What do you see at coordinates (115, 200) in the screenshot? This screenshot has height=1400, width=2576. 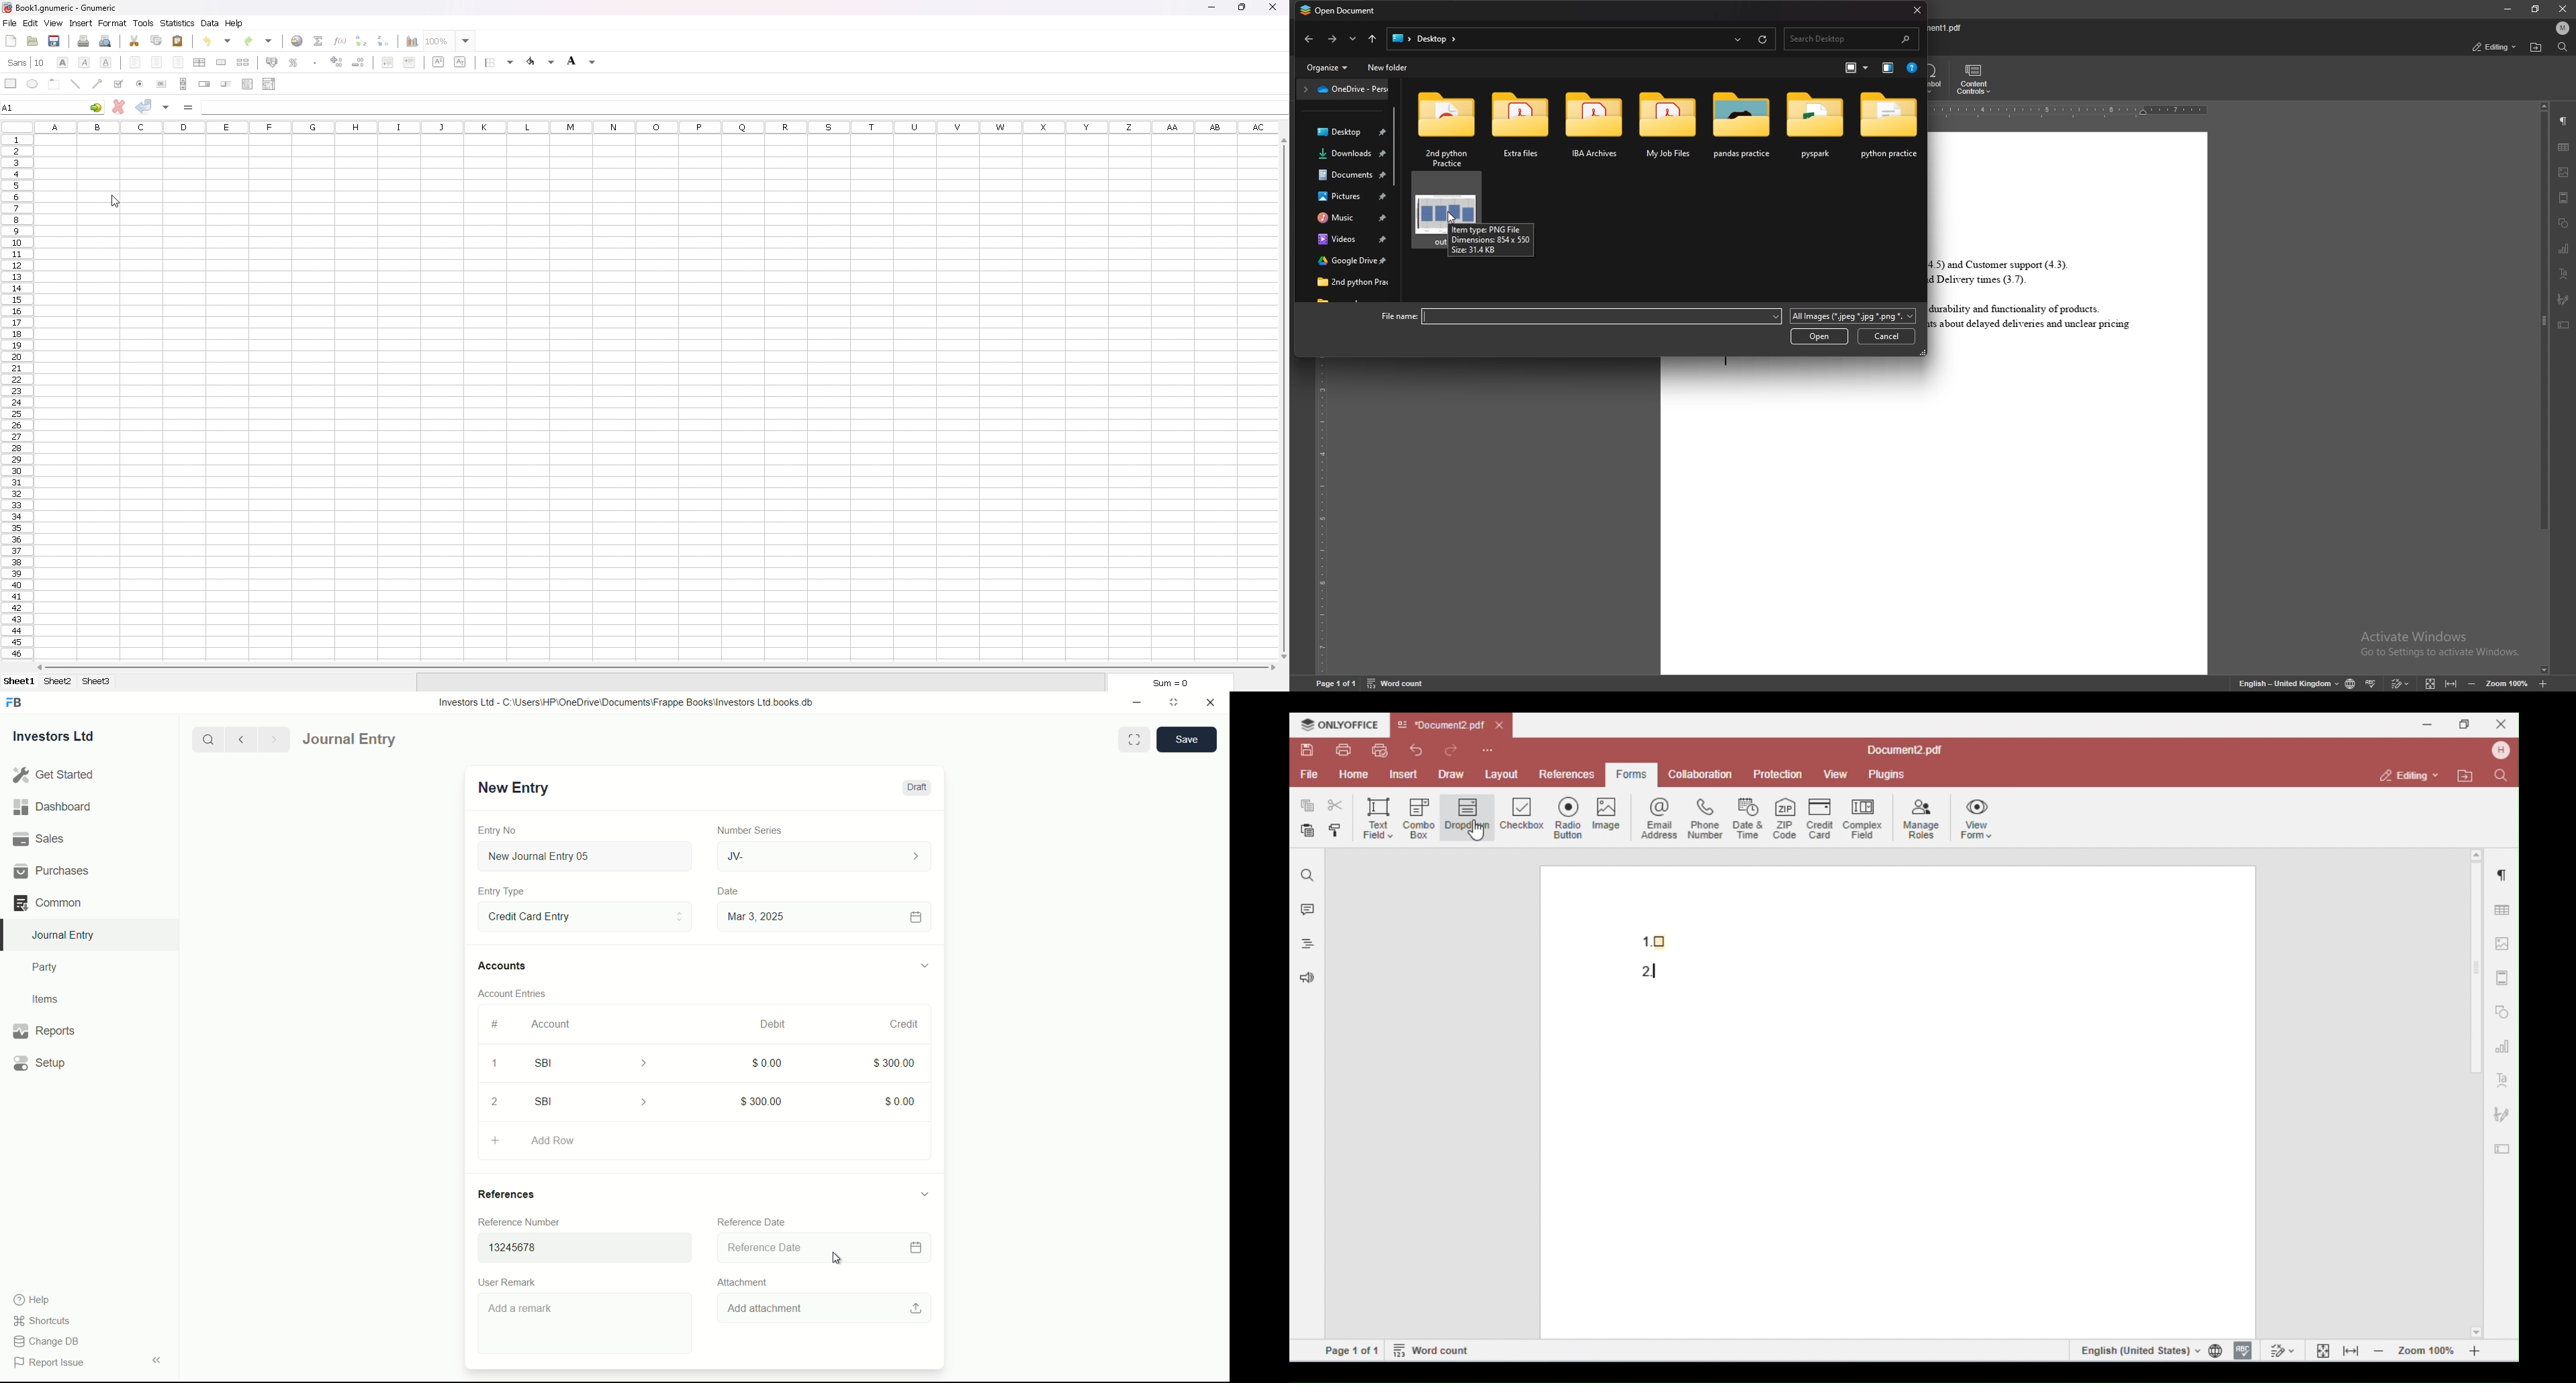 I see `cursor` at bounding box center [115, 200].